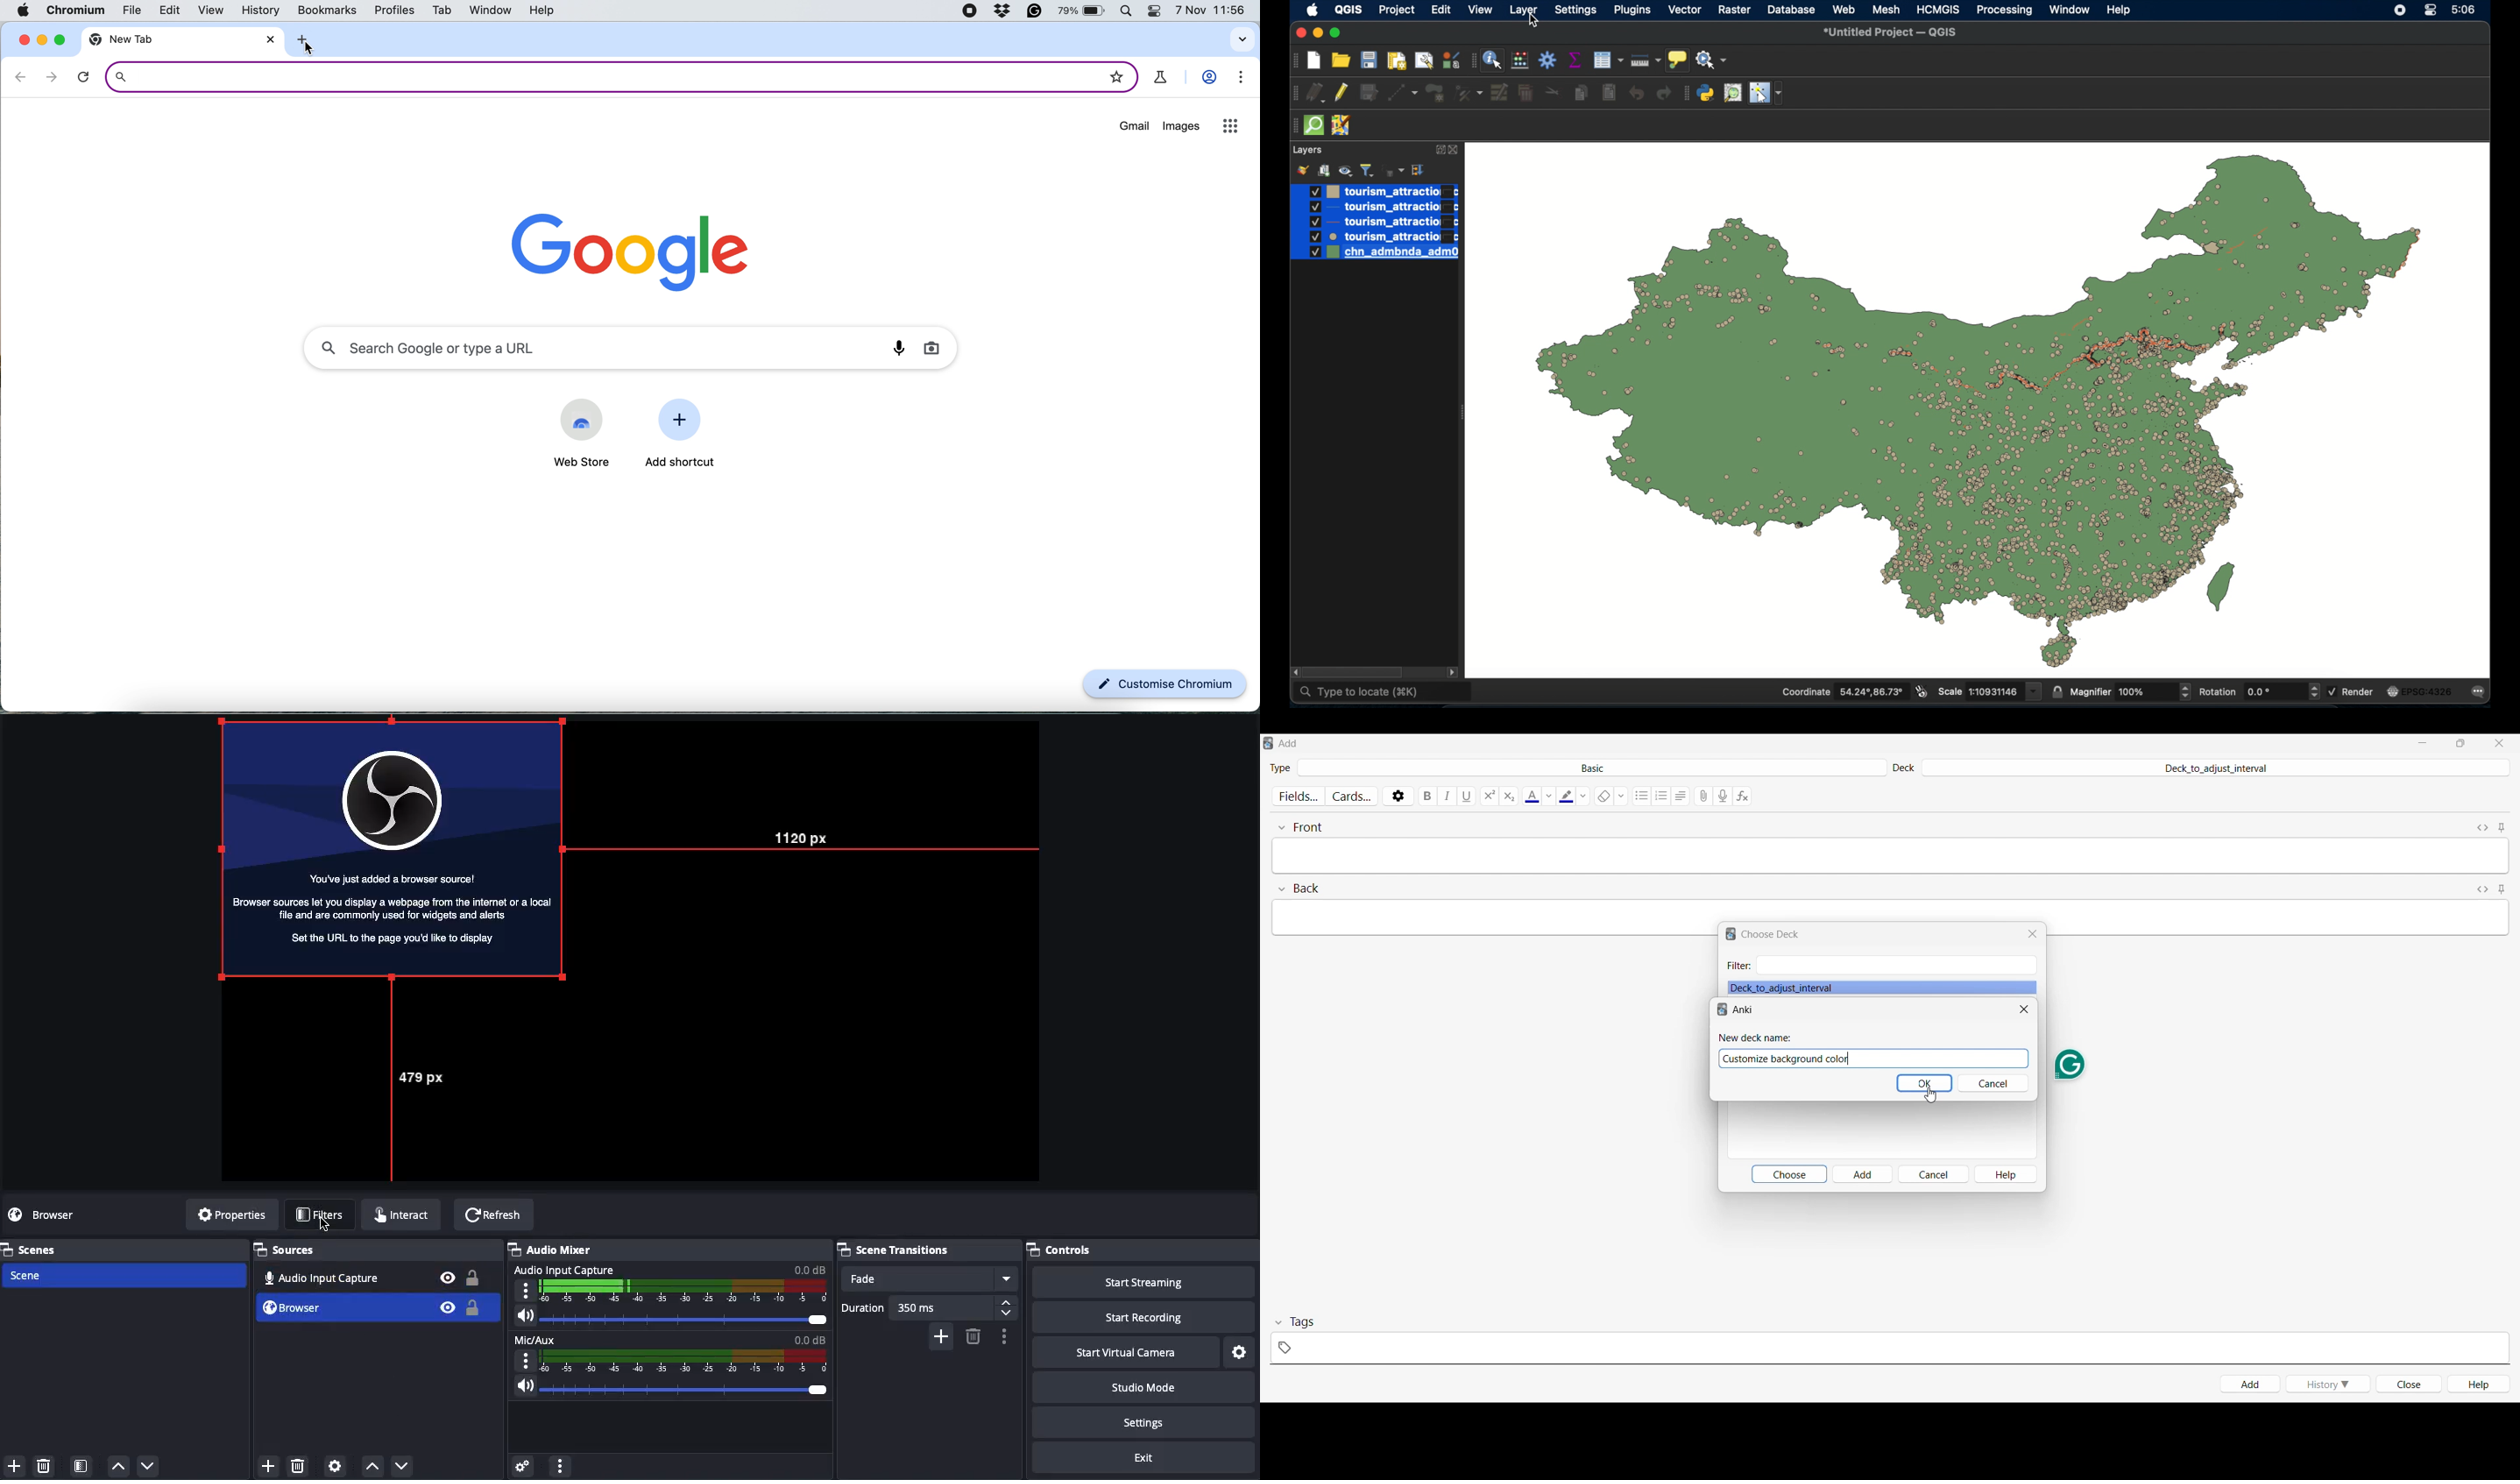  Describe the element at coordinates (1603, 796) in the screenshot. I see `Remove formatting` at that location.